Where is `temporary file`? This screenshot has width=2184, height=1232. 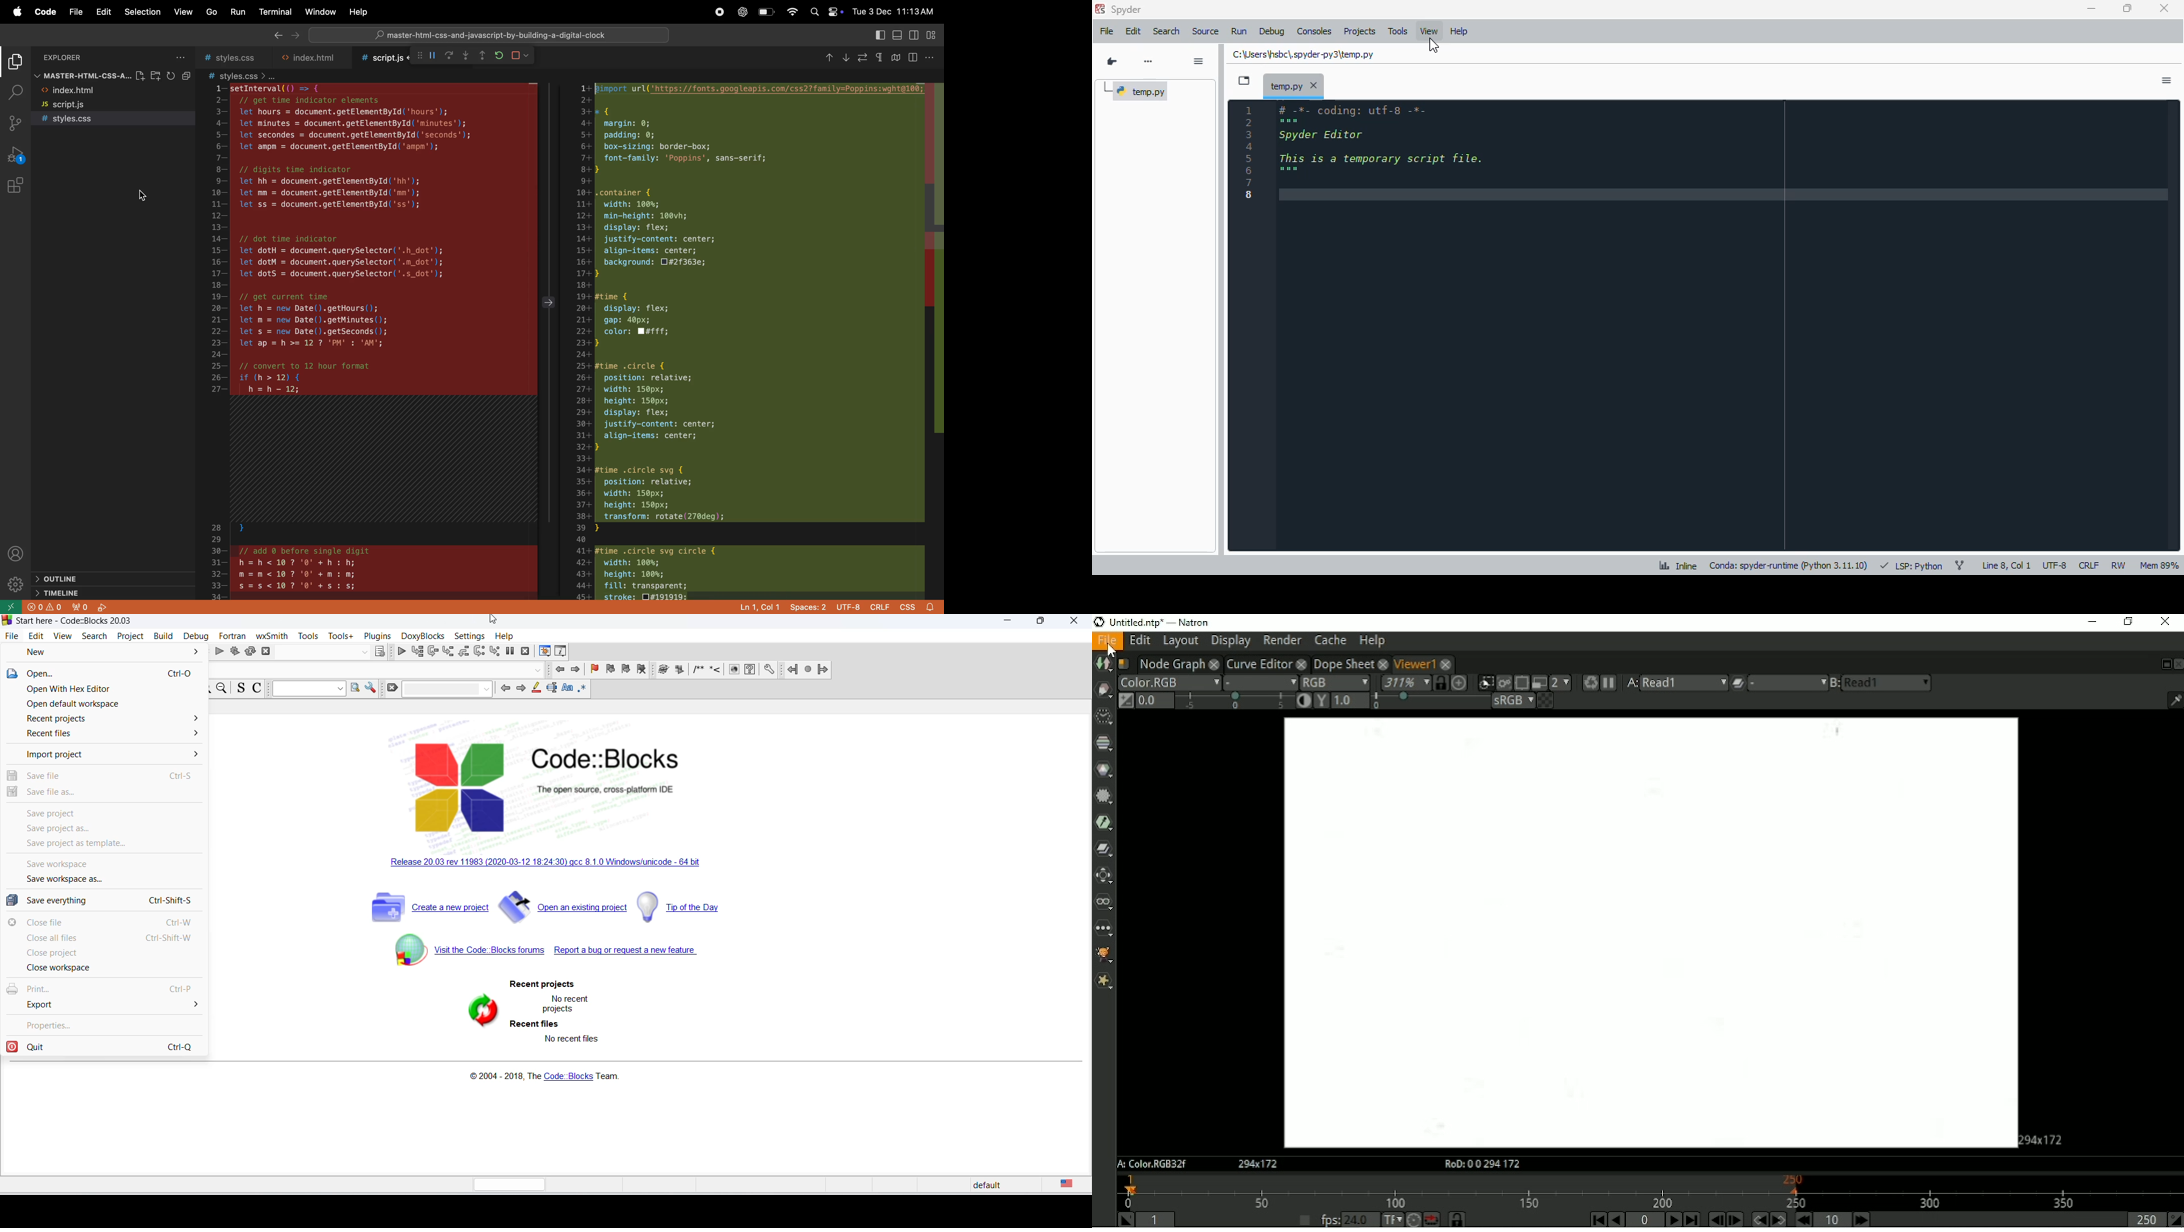 temporary file is located at coordinates (1303, 55).